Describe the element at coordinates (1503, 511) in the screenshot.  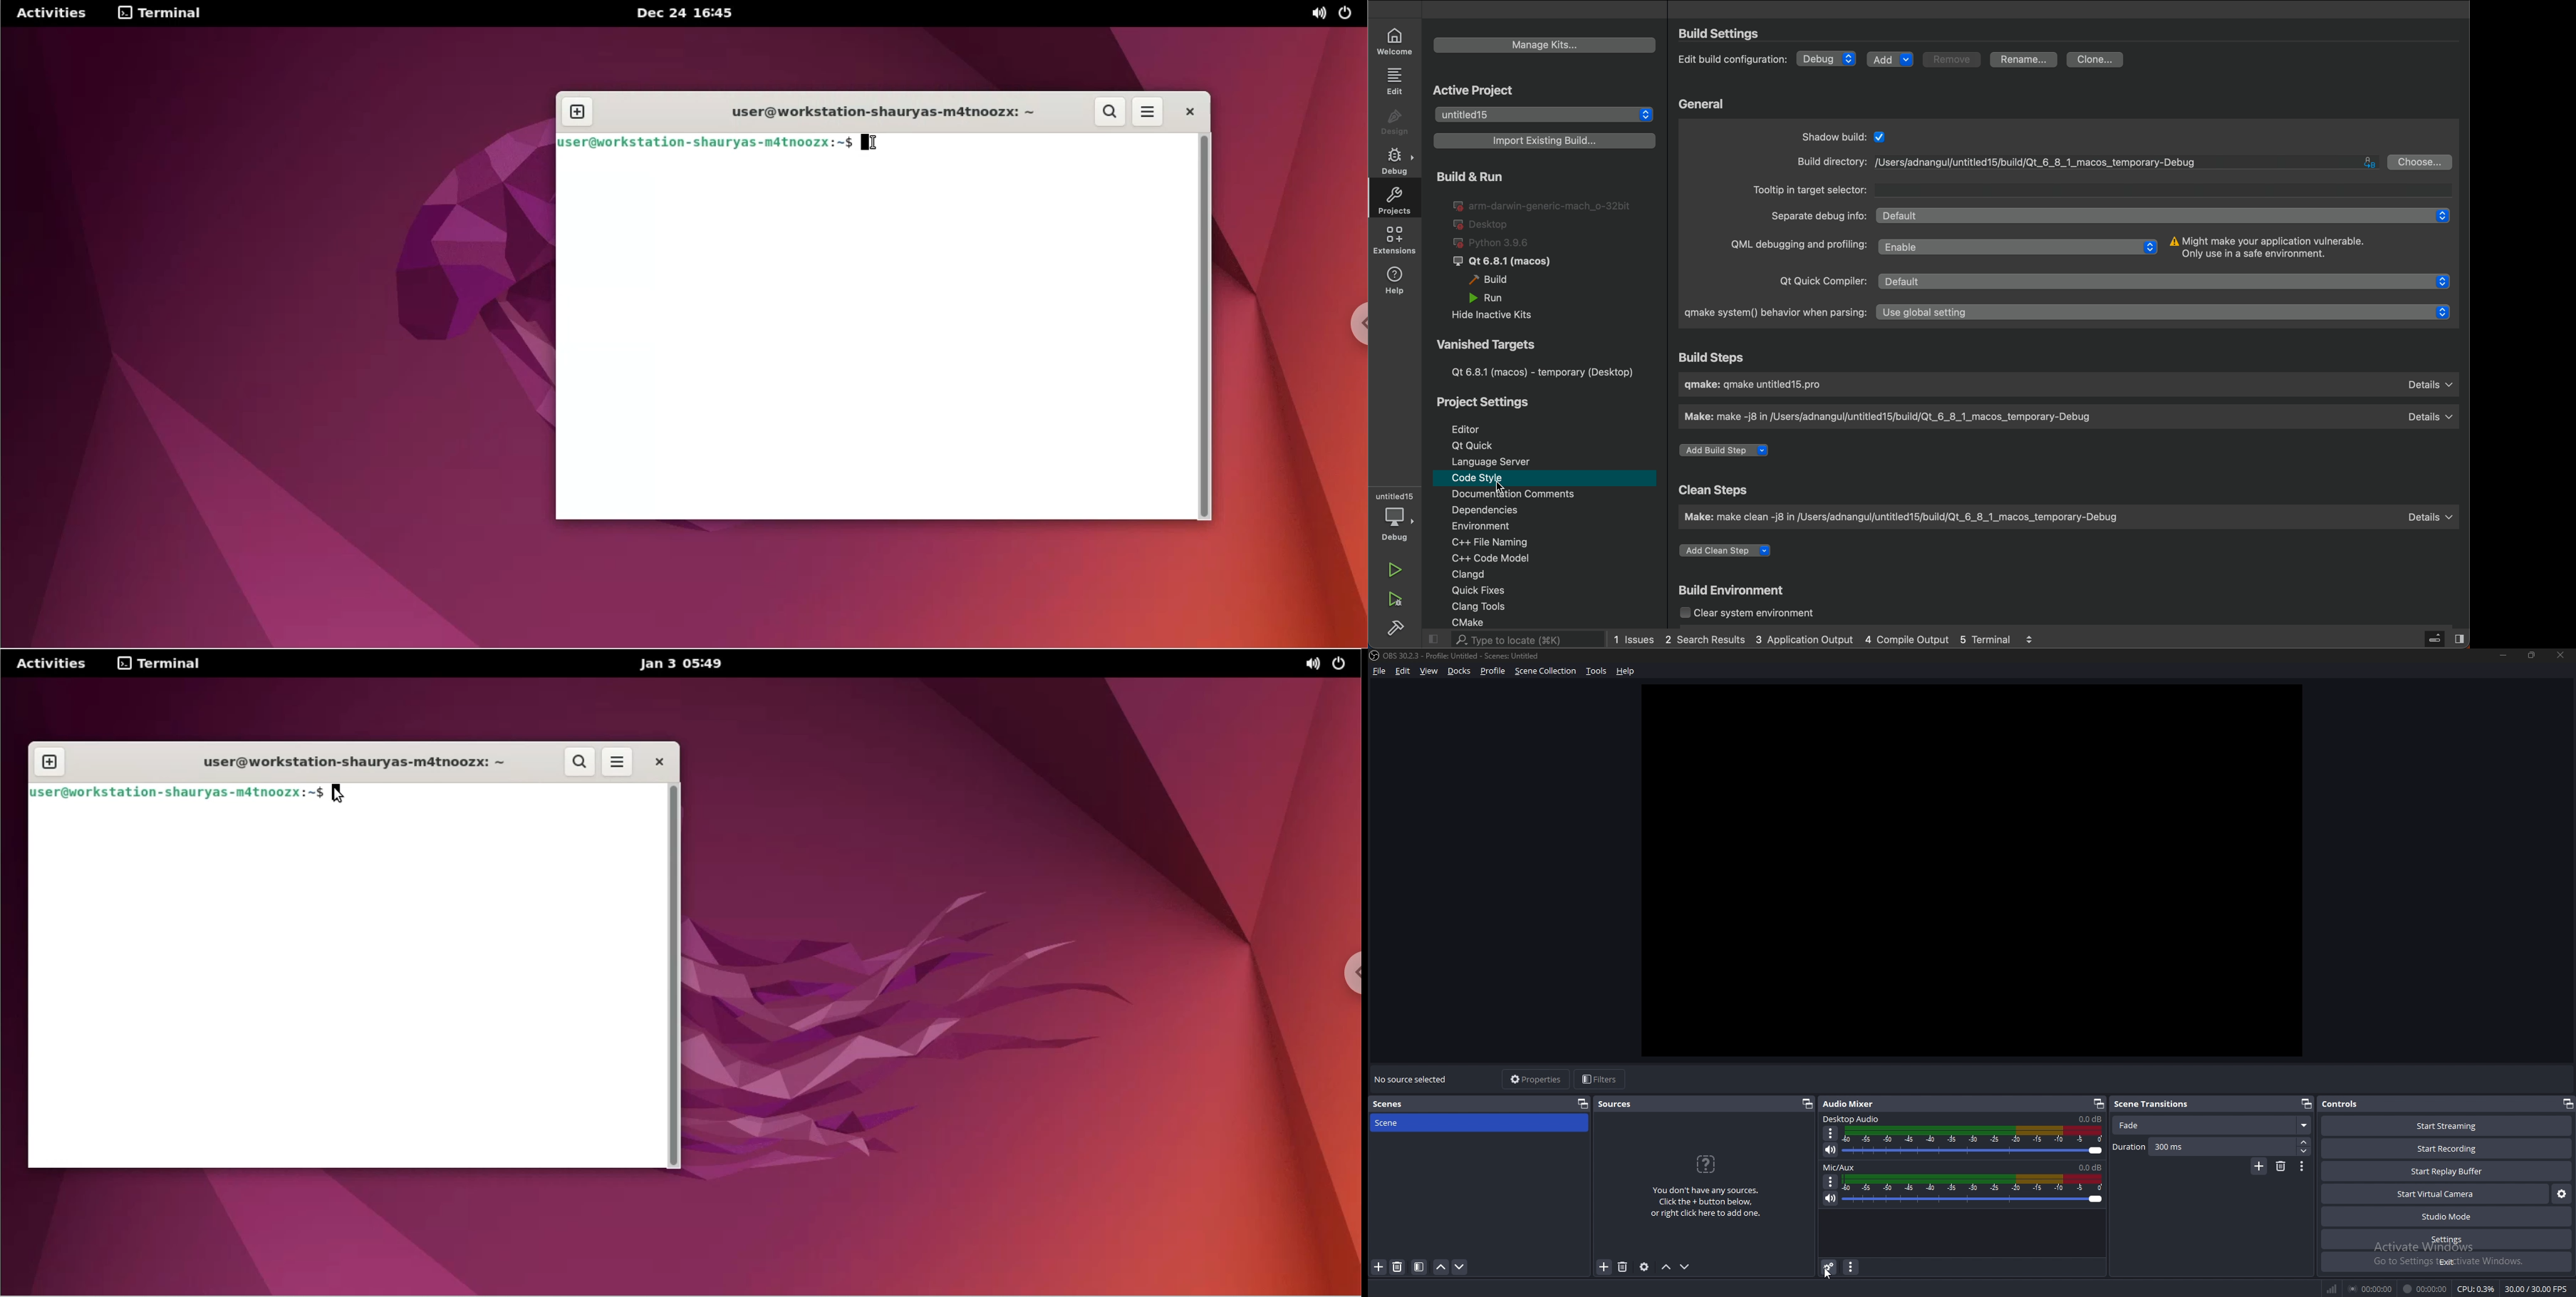
I see `Dependencies ` at that location.